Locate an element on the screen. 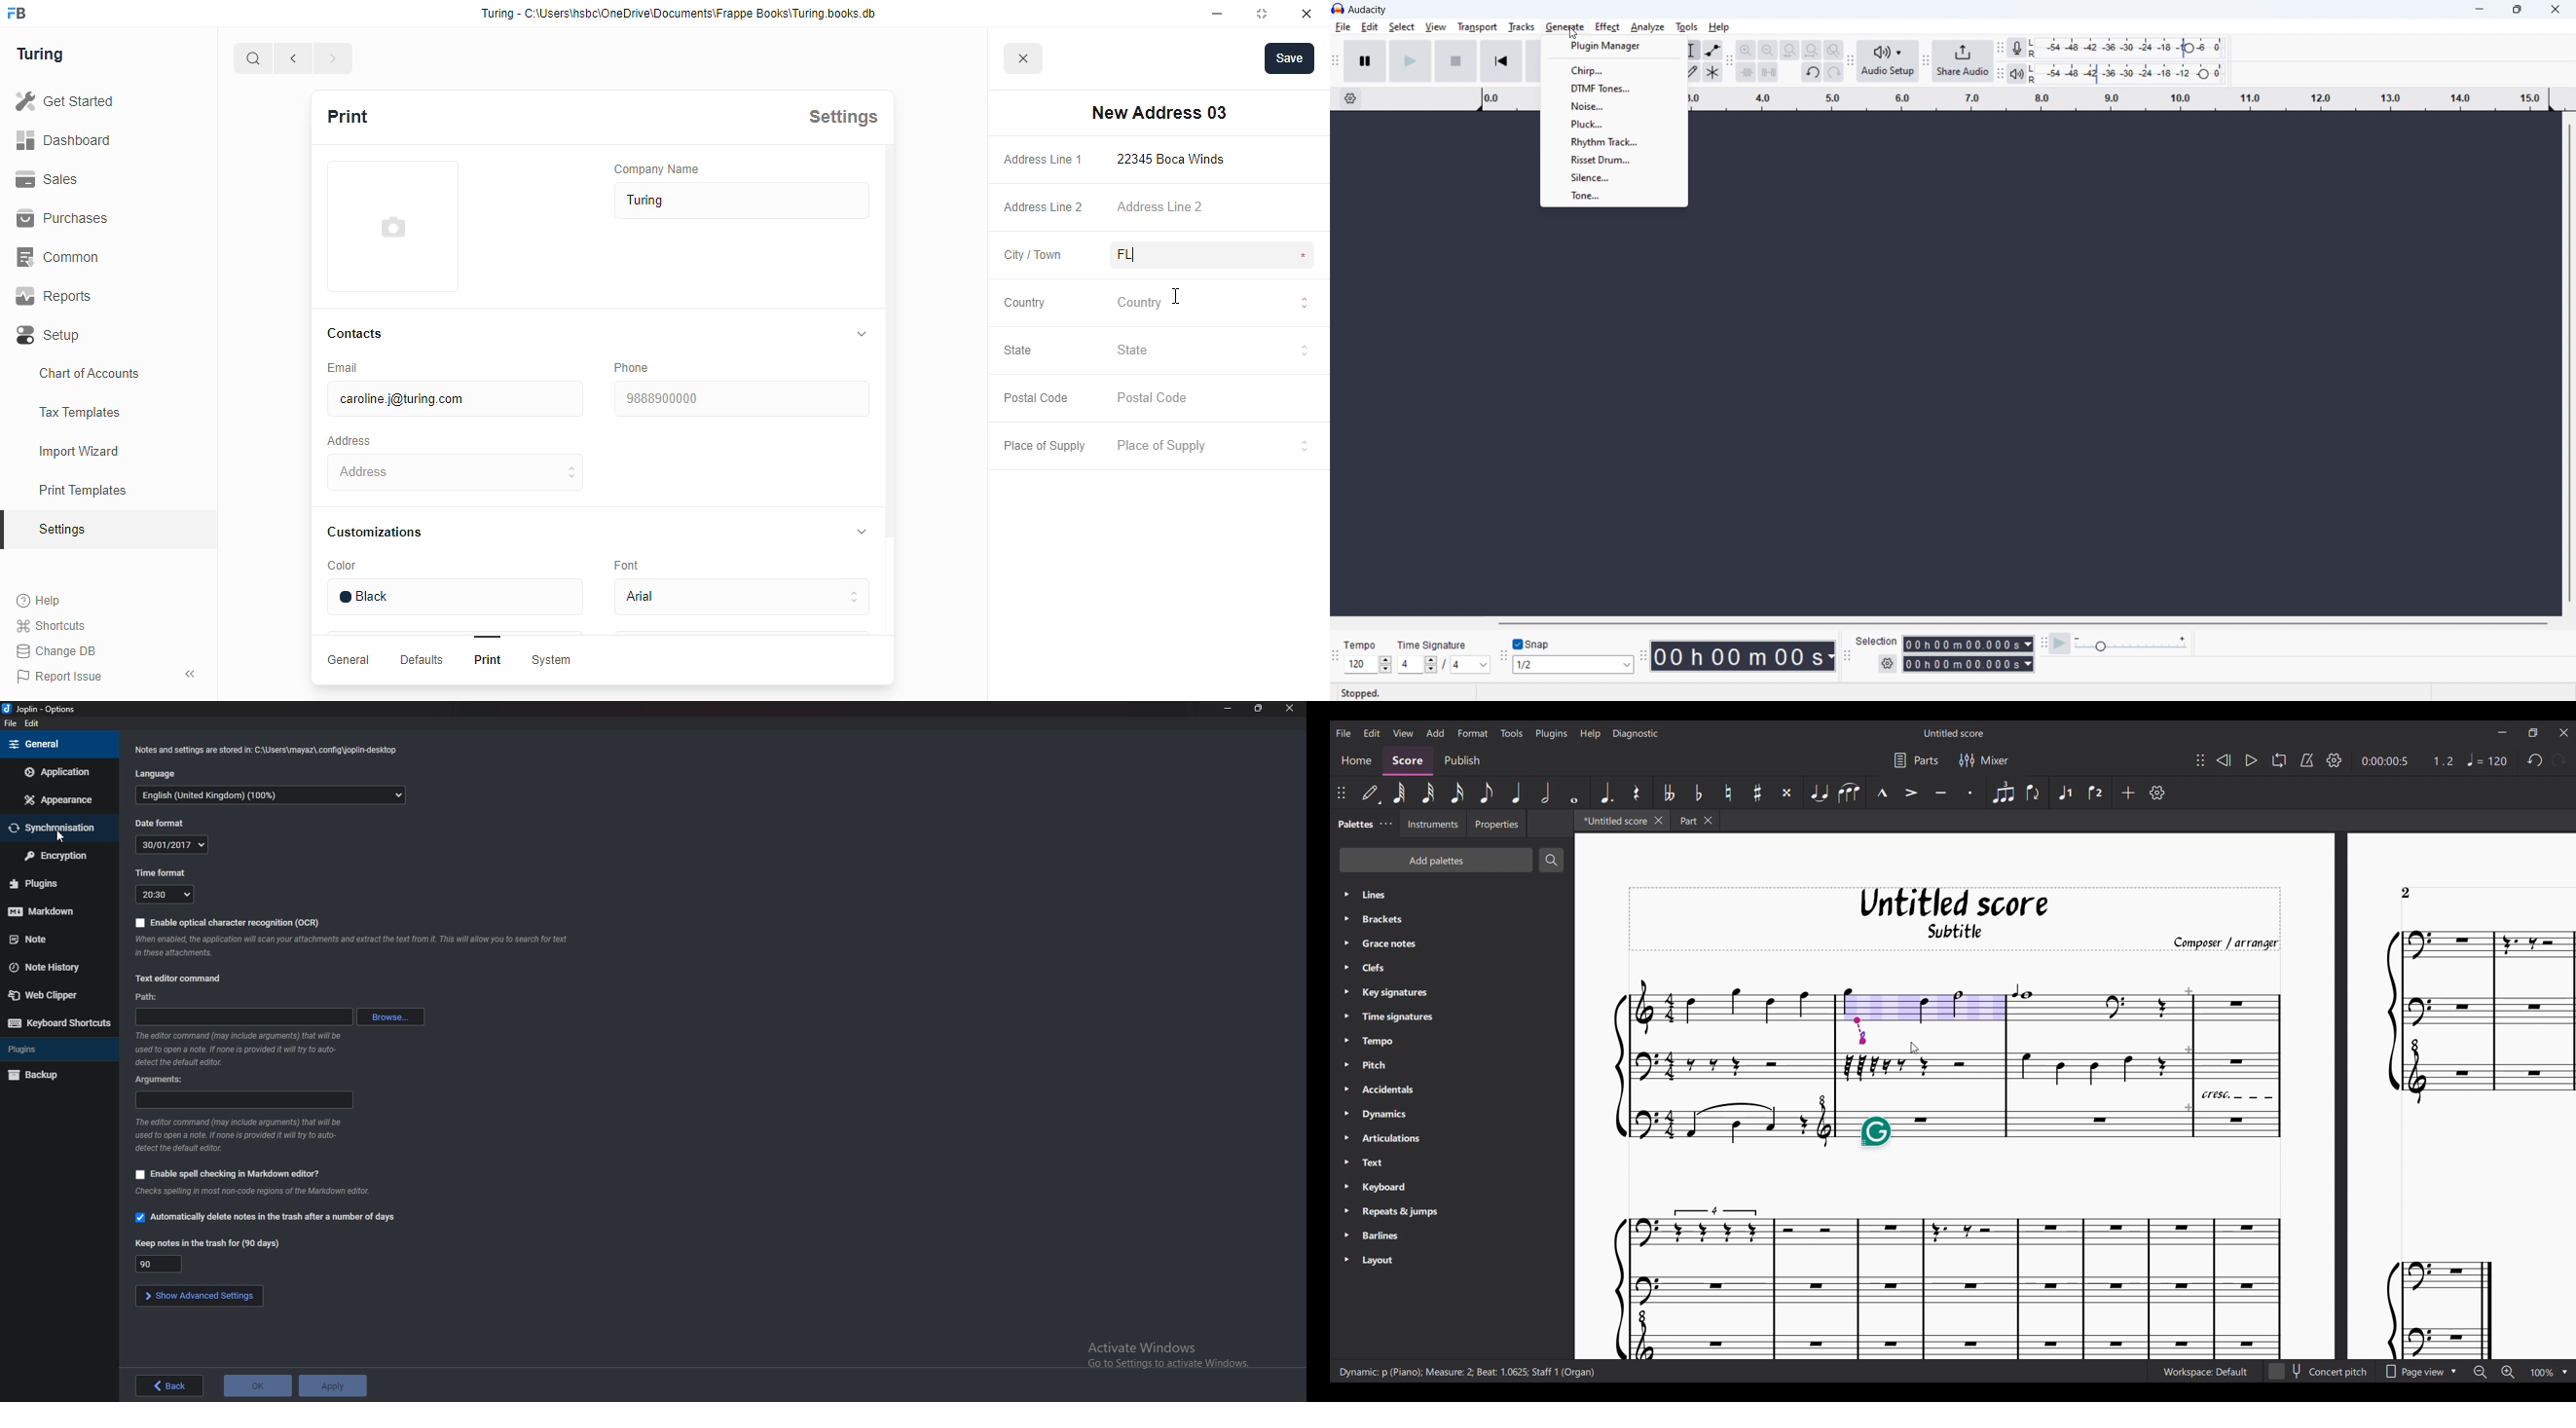 The image size is (2576, 1428). state is located at coordinates (1018, 350).